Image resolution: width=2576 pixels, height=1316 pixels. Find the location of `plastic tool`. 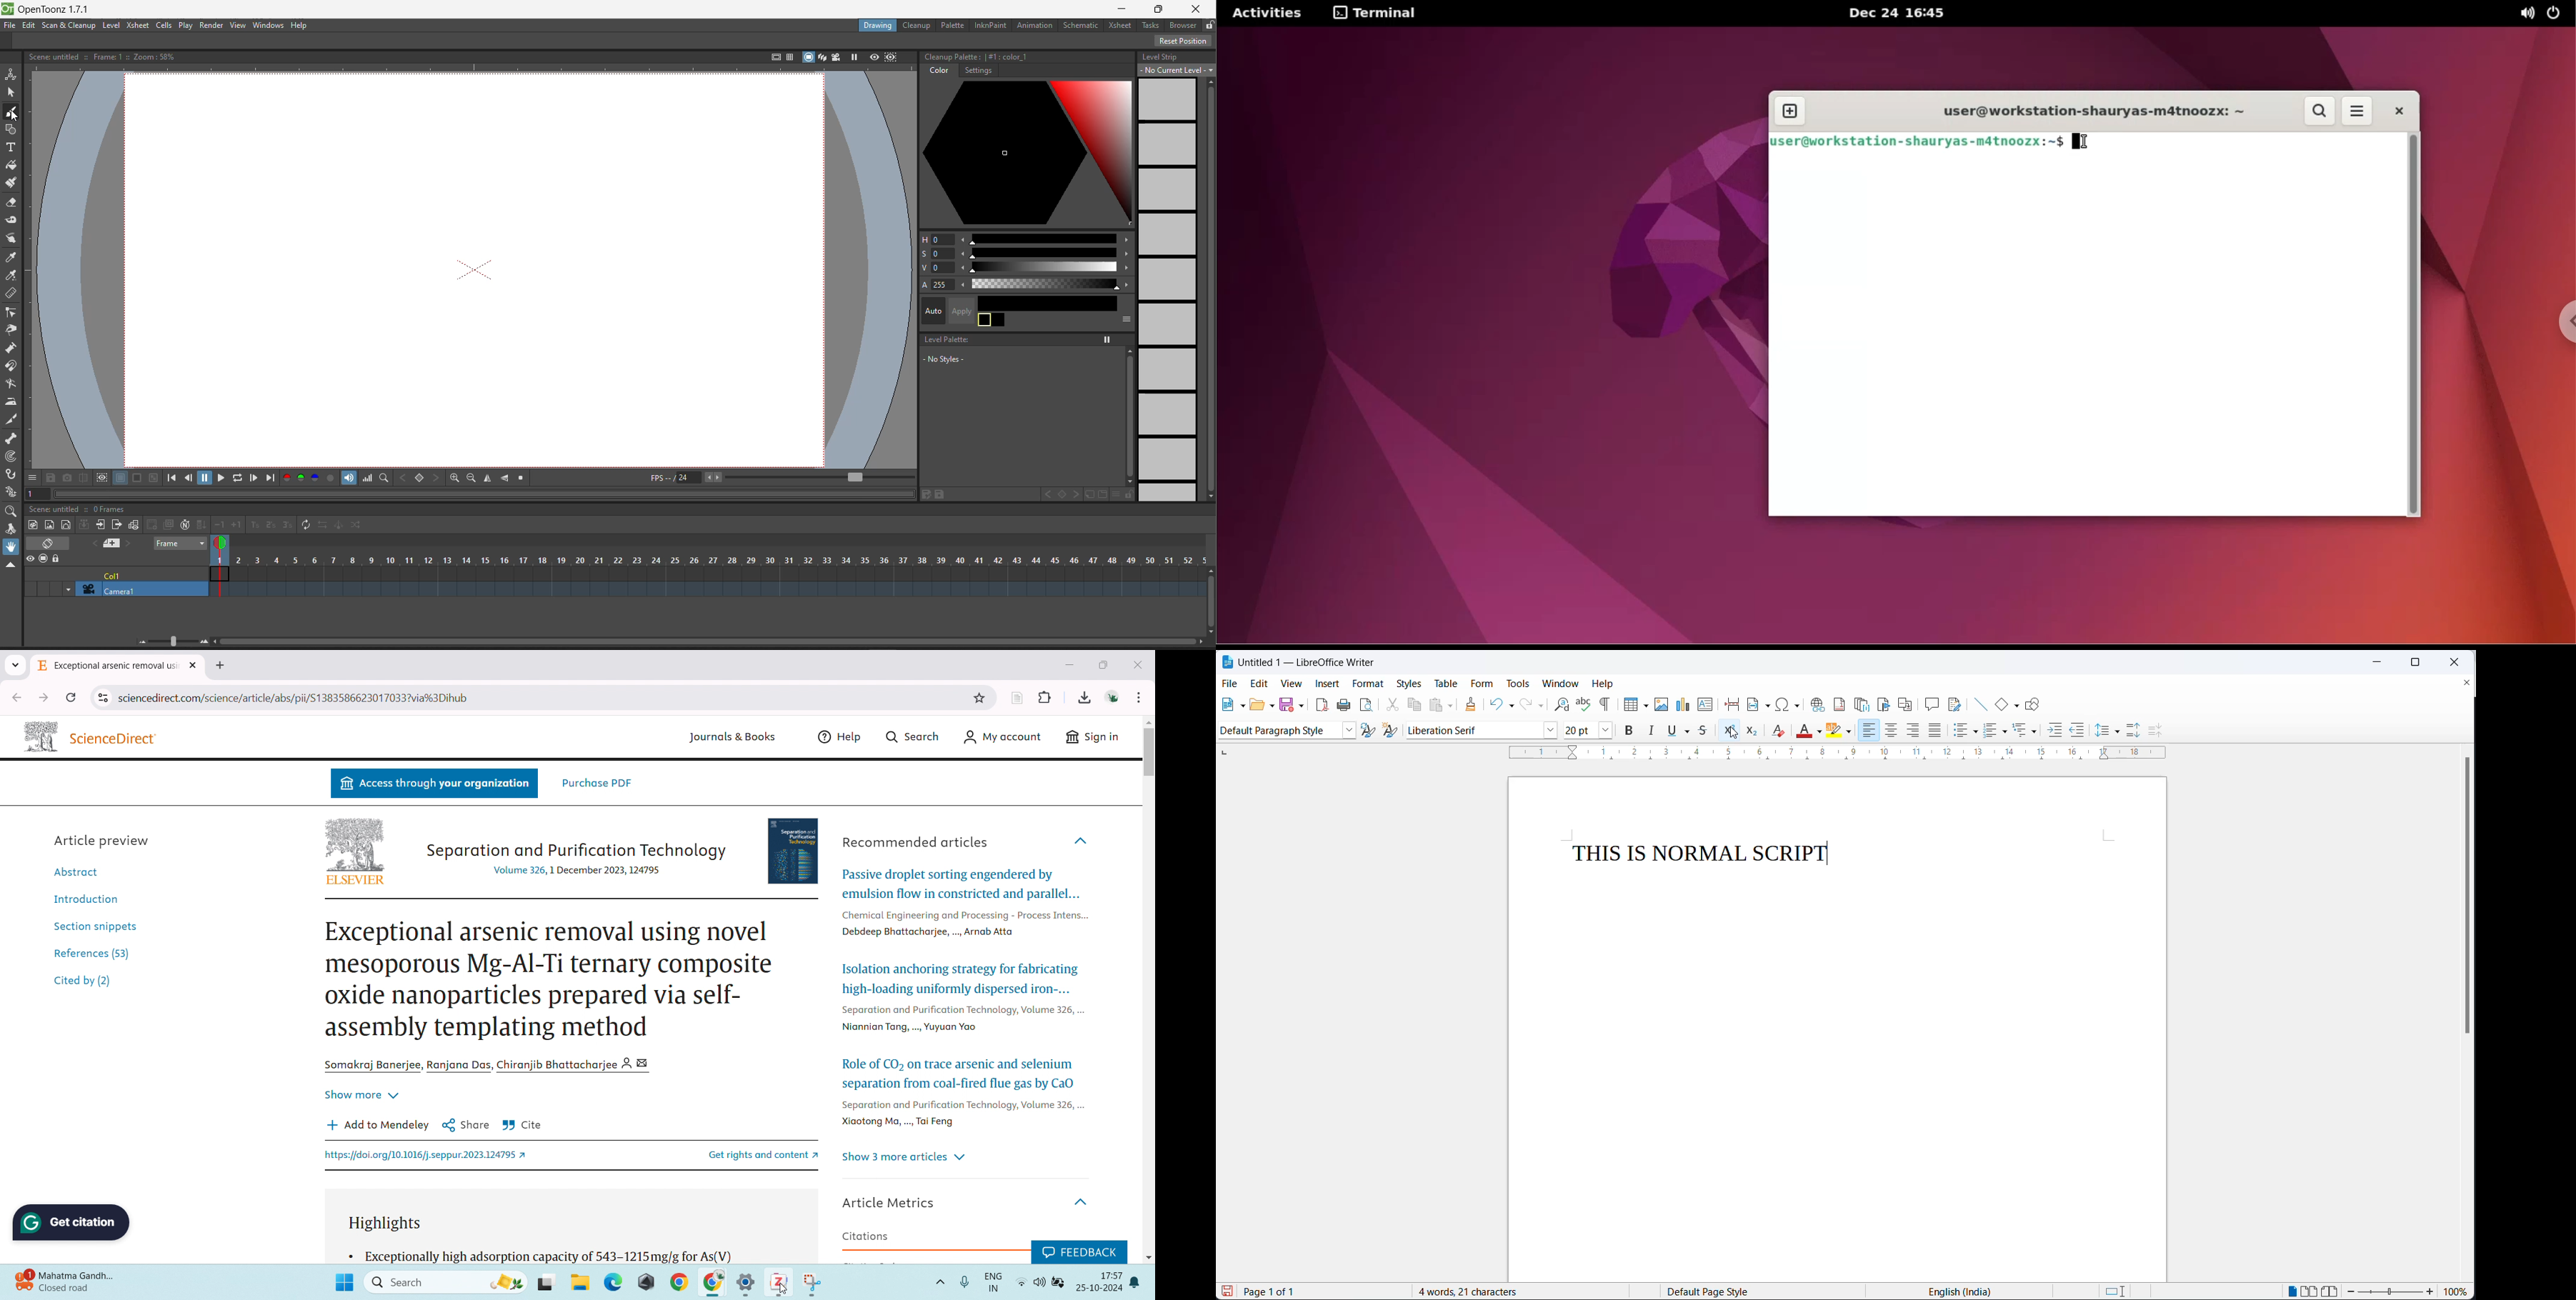

plastic tool is located at coordinates (13, 492).